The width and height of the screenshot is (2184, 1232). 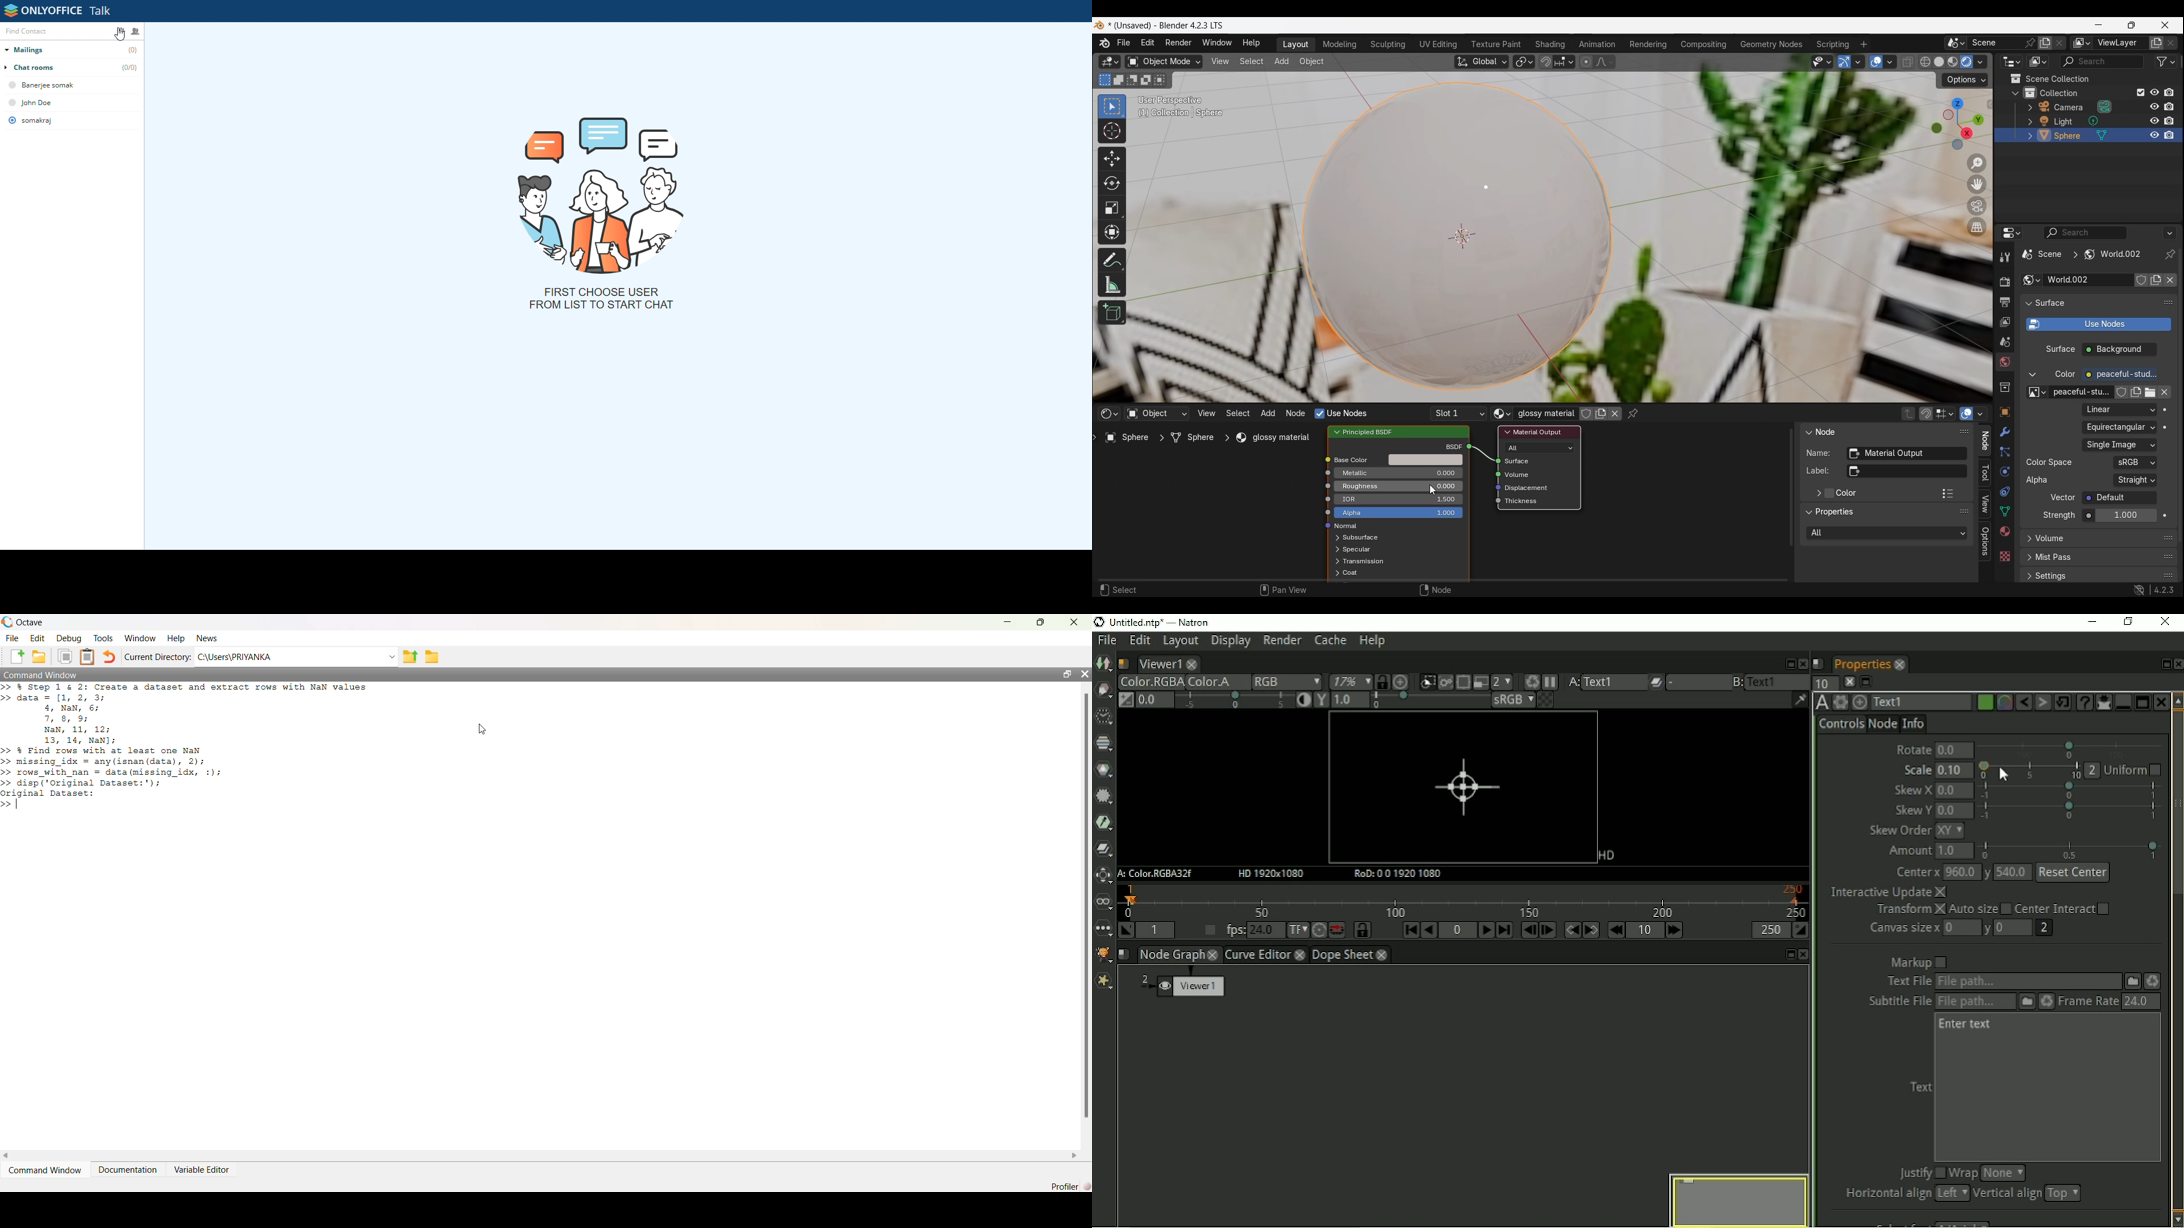 What do you see at coordinates (2066, 375) in the screenshot?
I see `color` at bounding box center [2066, 375].